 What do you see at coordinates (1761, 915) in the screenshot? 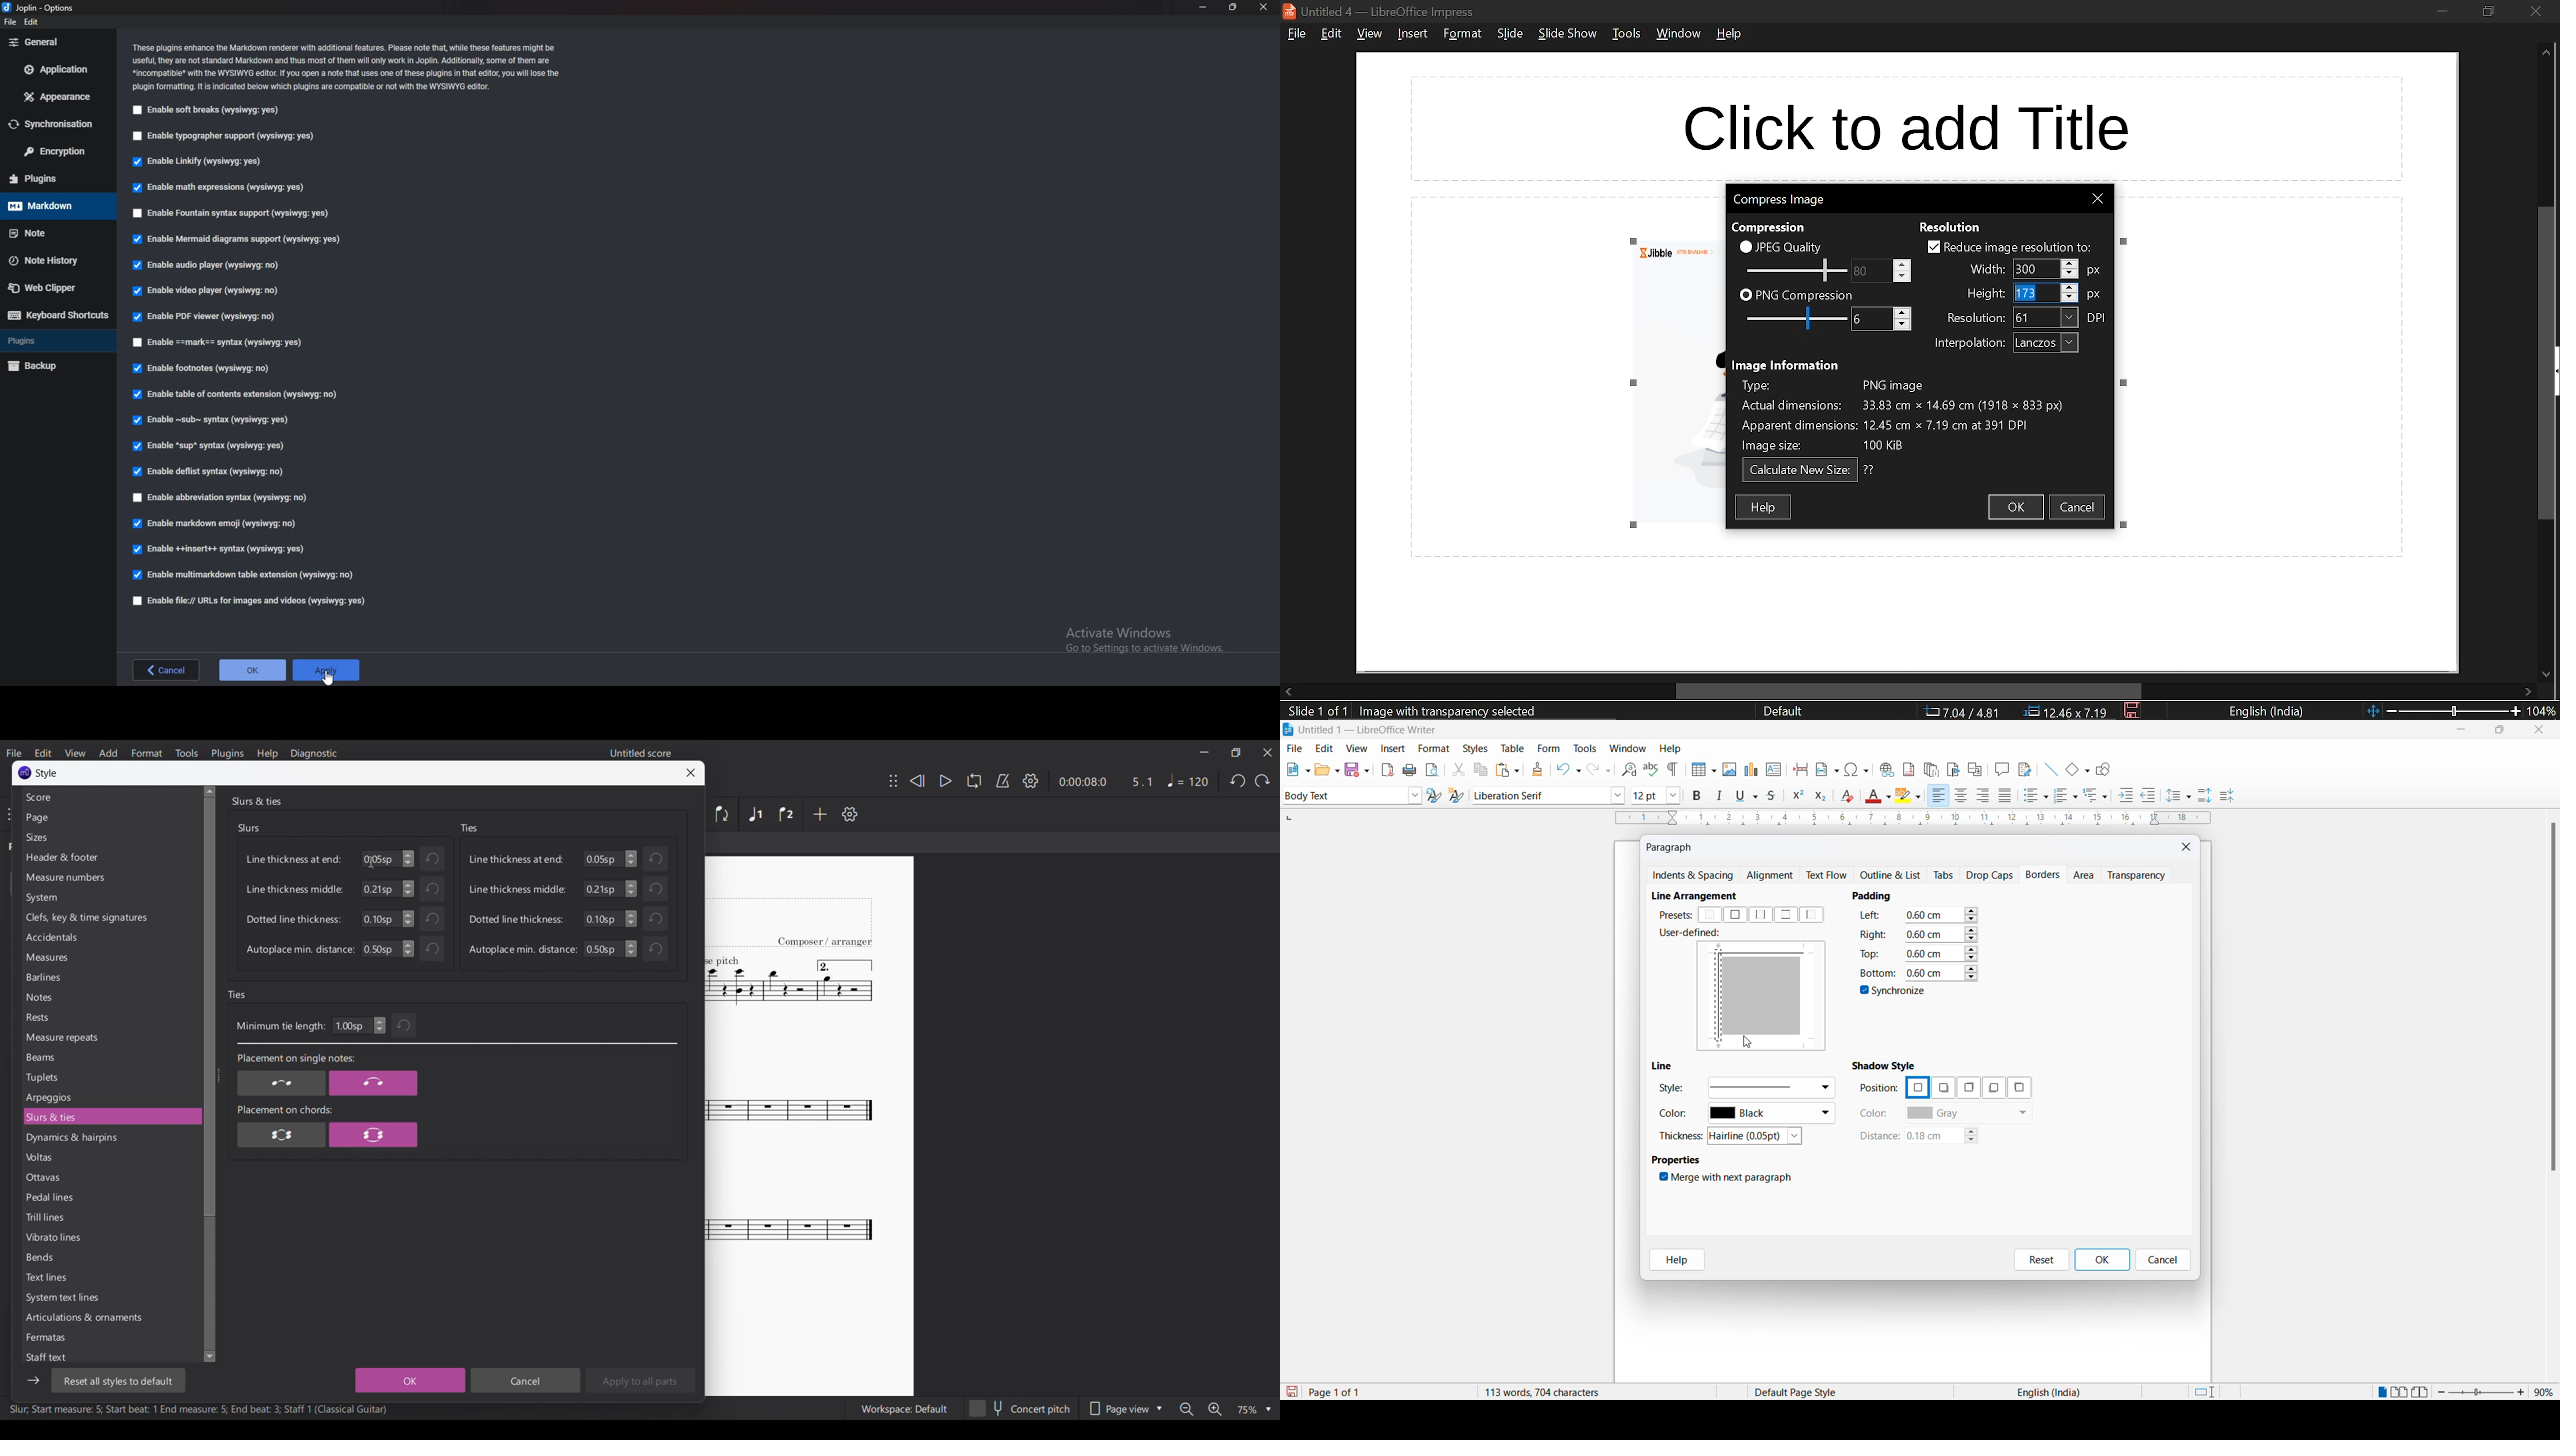
I see `right and left` at bounding box center [1761, 915].